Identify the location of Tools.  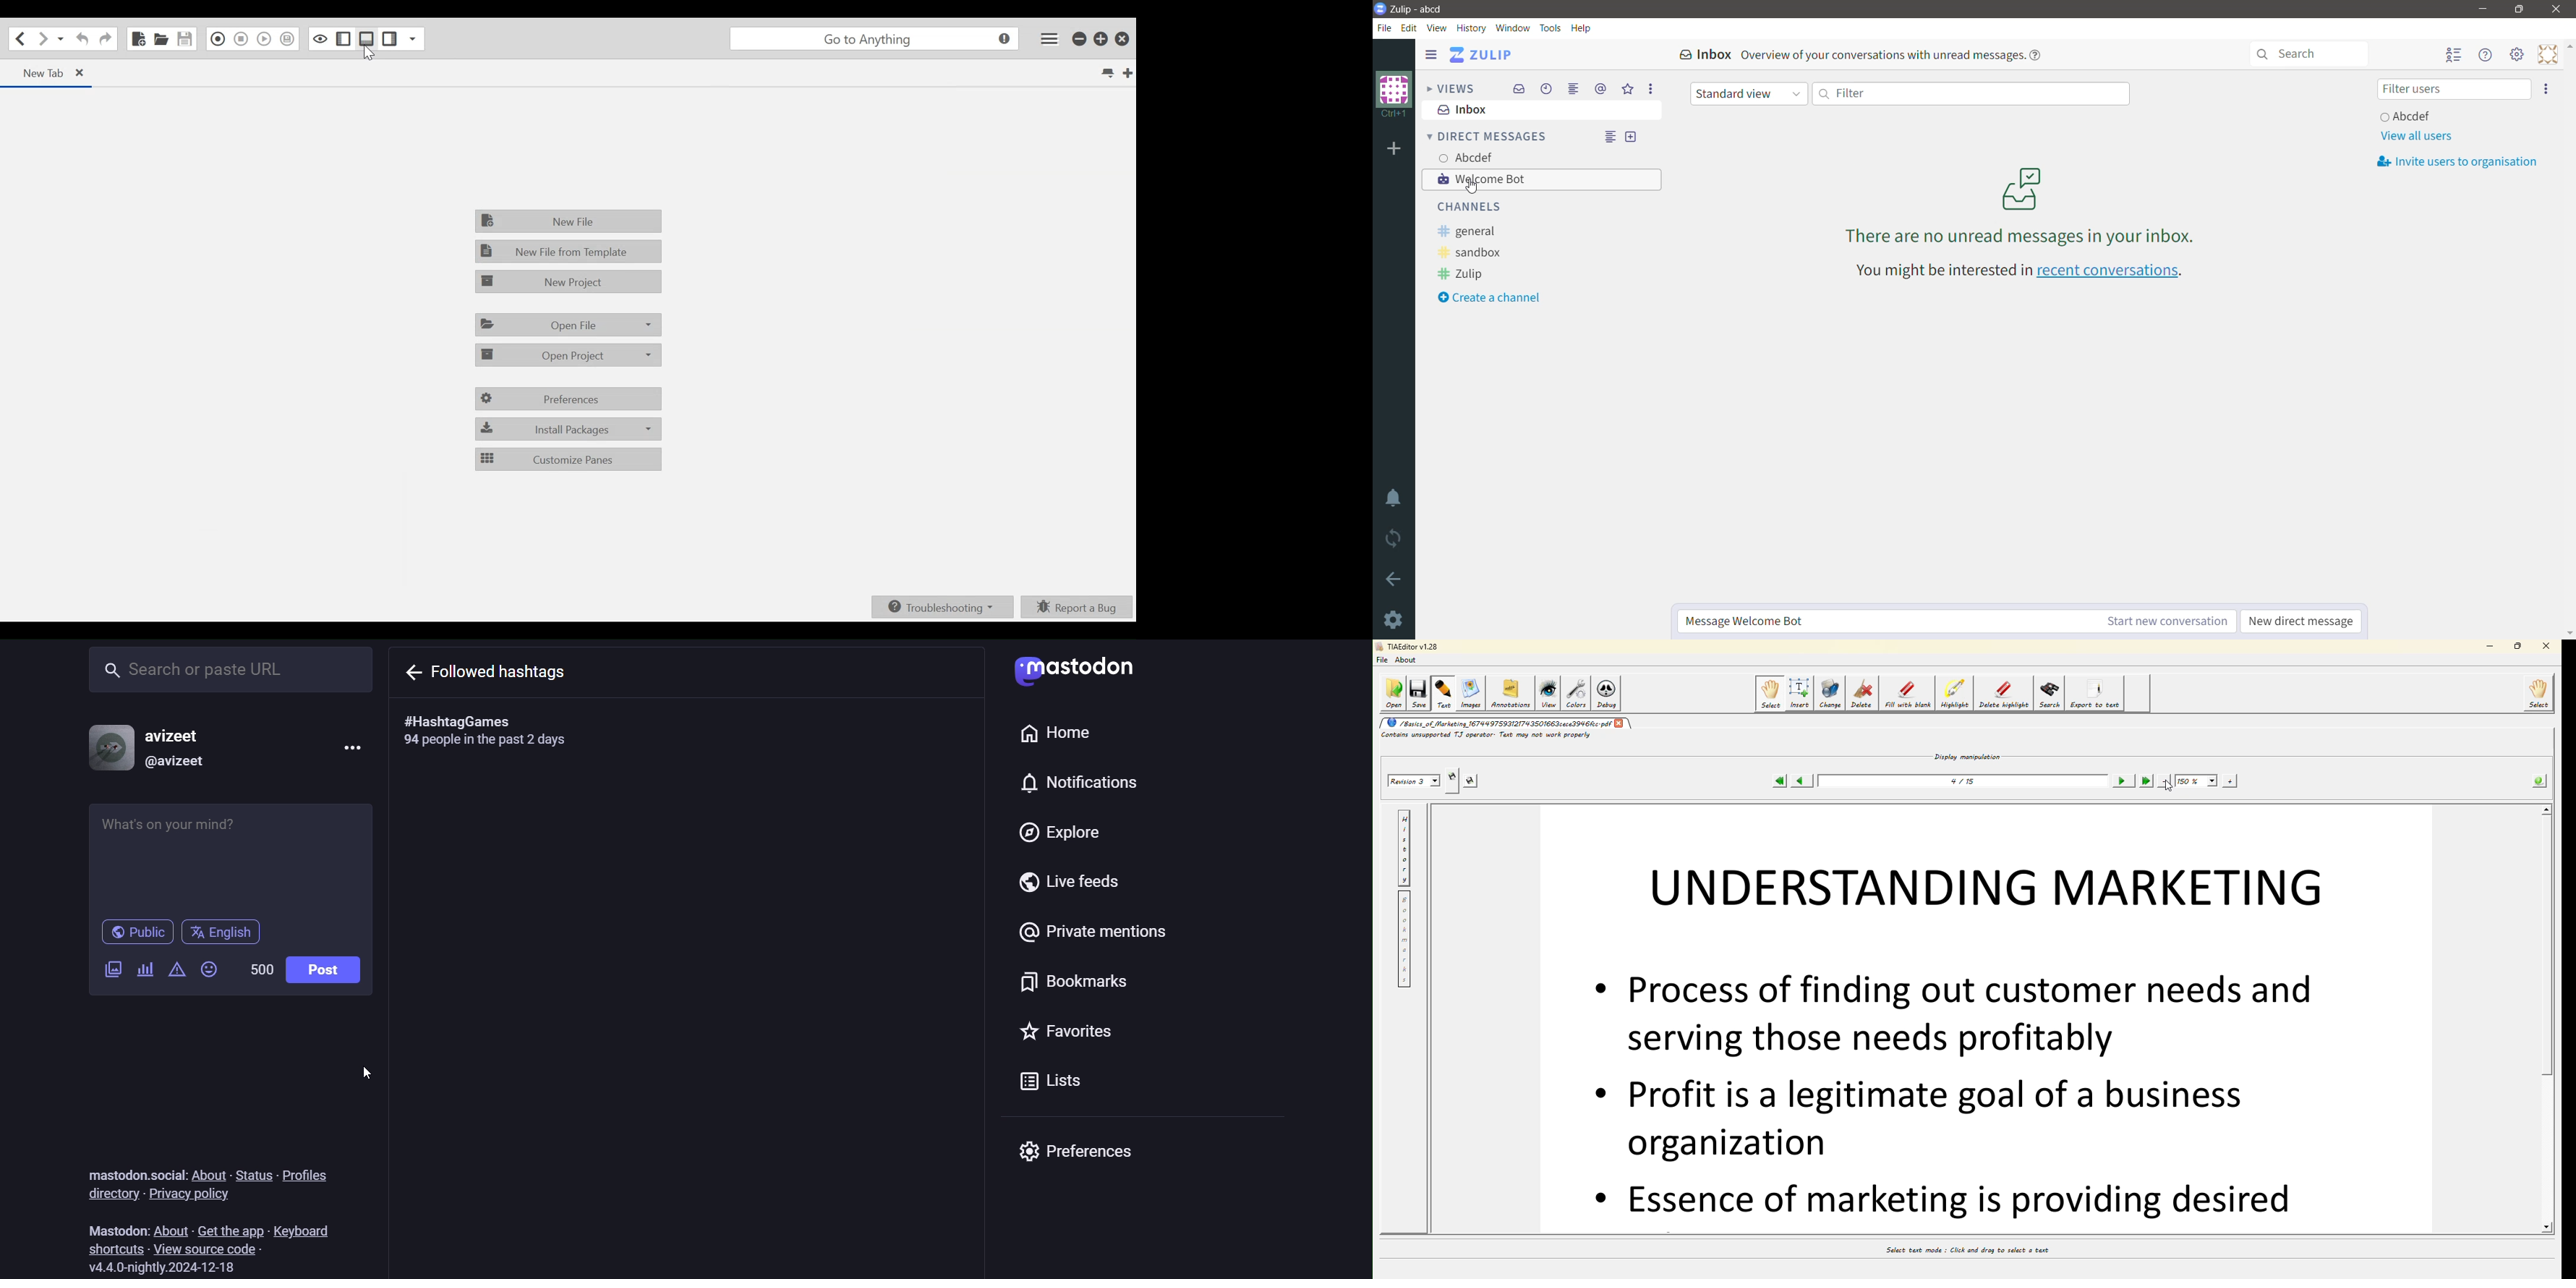
(1548, 28).